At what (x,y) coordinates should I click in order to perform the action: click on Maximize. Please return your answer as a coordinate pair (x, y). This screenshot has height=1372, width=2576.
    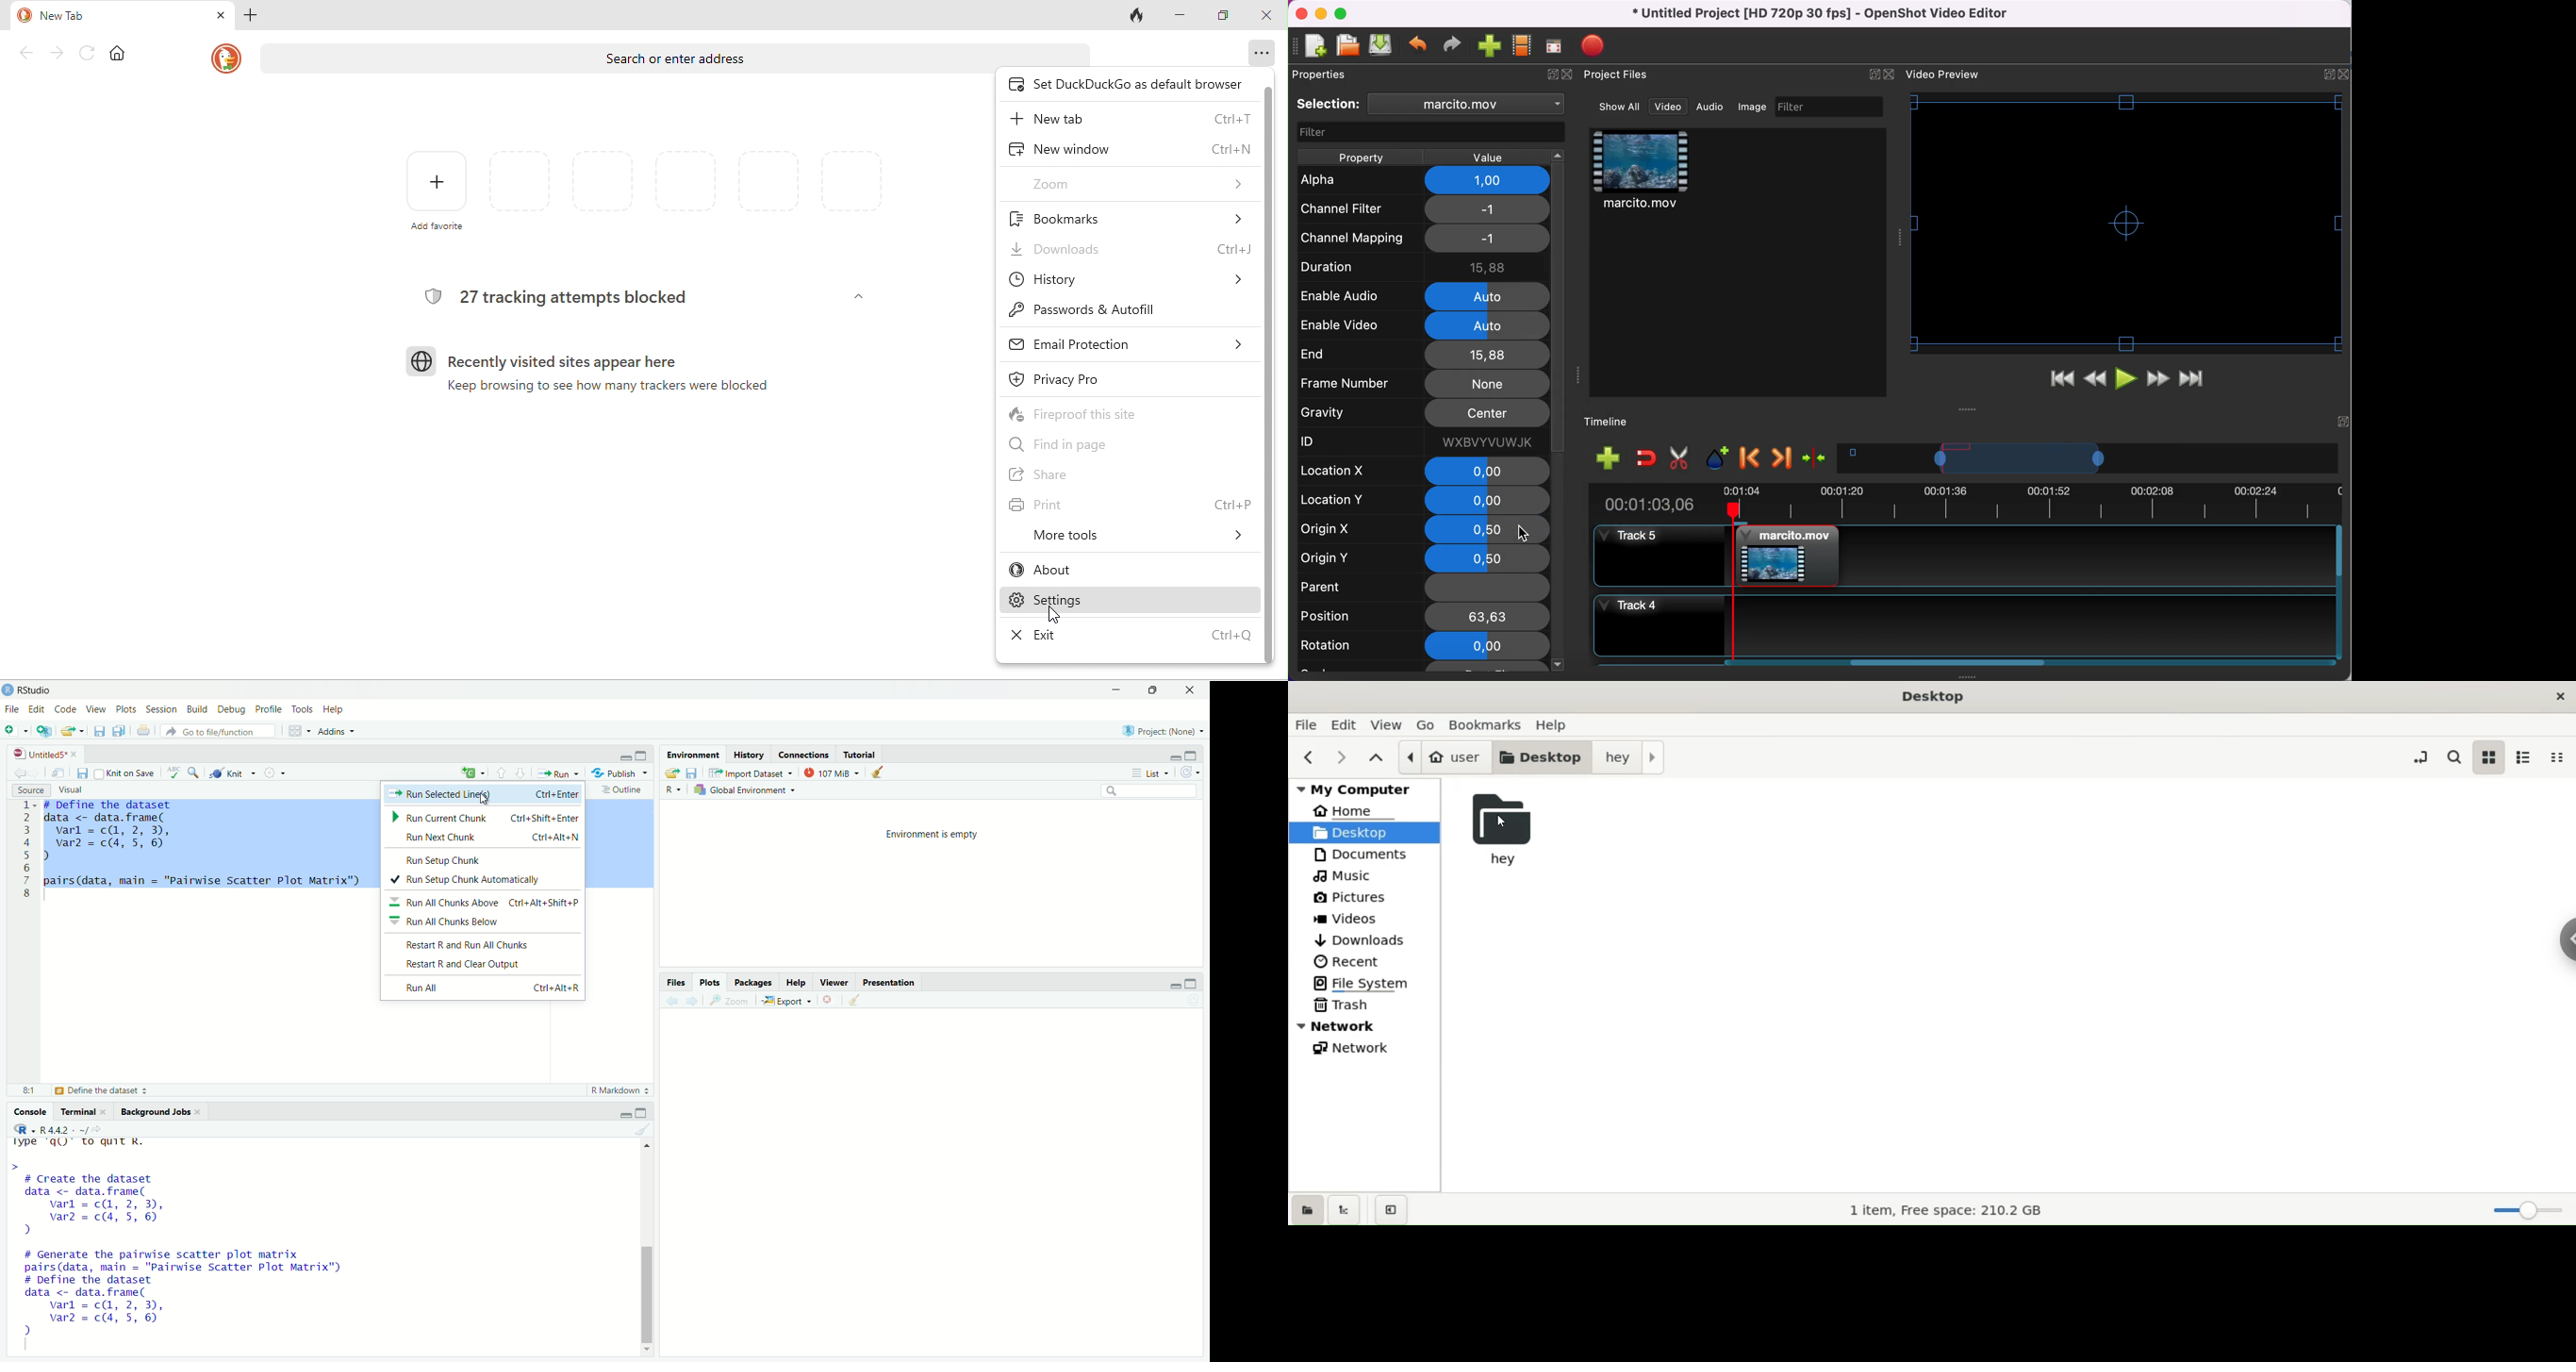
    Looking at the image, I should click on (1193, 982).